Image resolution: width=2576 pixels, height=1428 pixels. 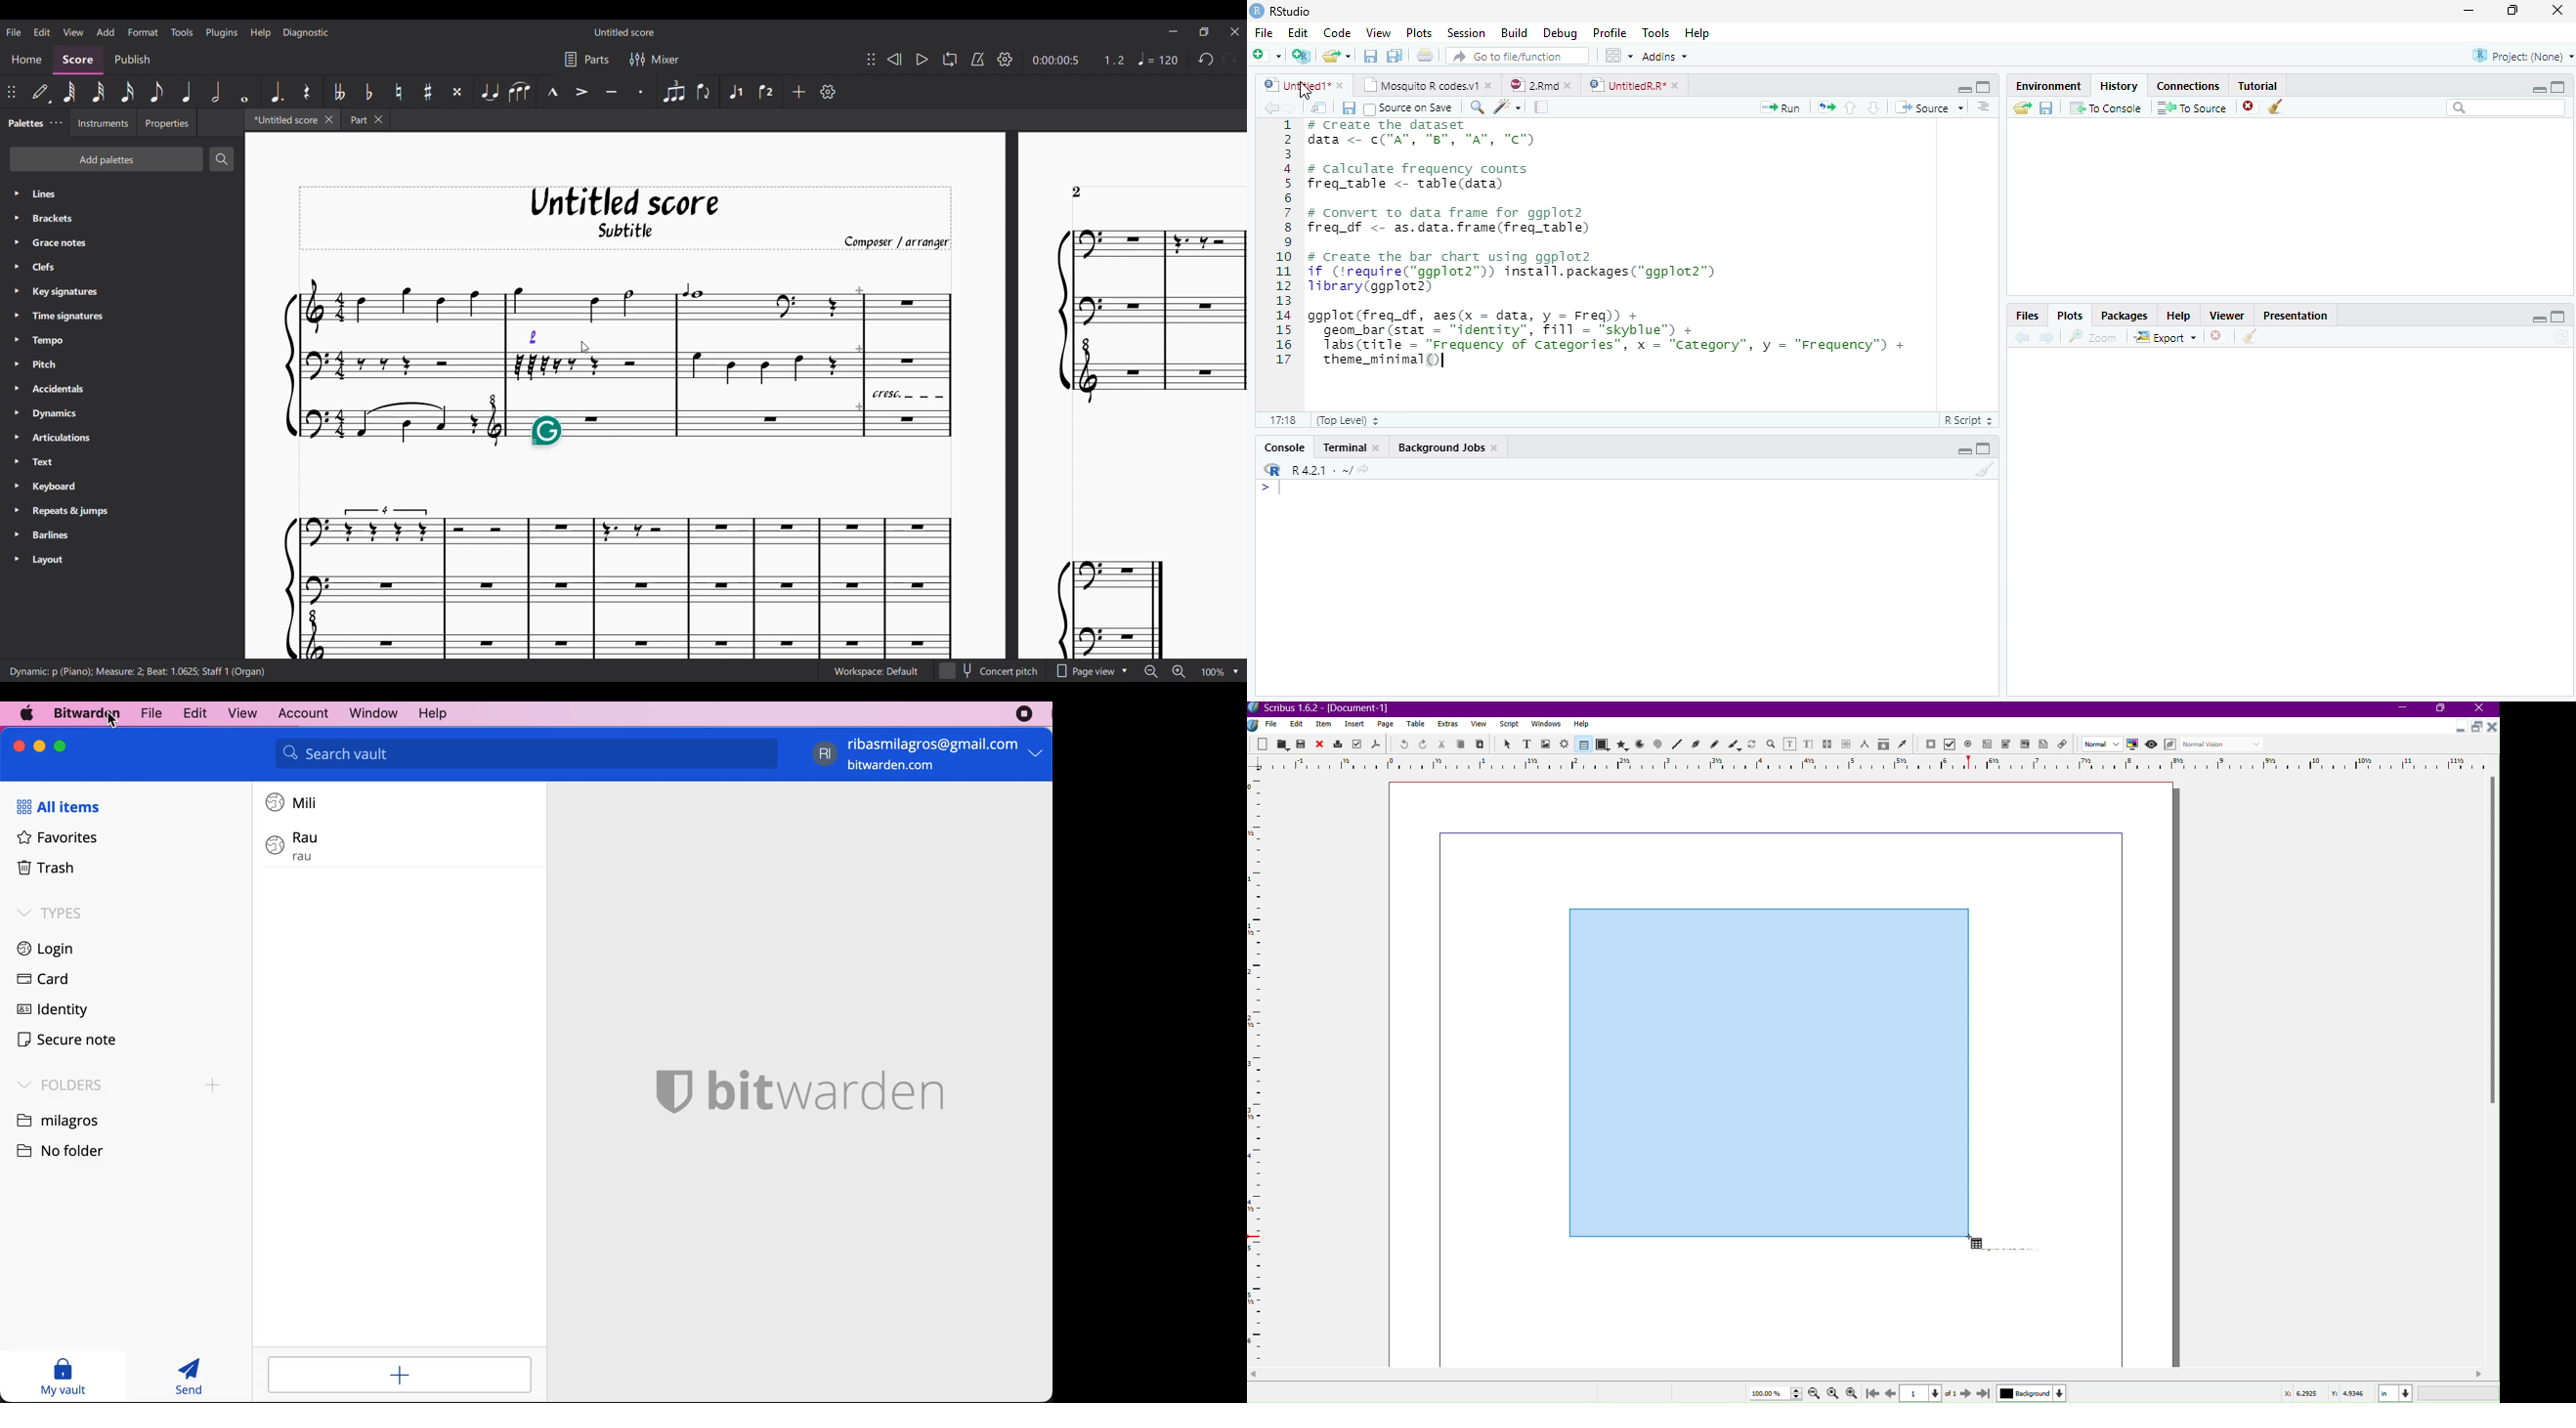 I want to click on window, so click(x=368, y=713).